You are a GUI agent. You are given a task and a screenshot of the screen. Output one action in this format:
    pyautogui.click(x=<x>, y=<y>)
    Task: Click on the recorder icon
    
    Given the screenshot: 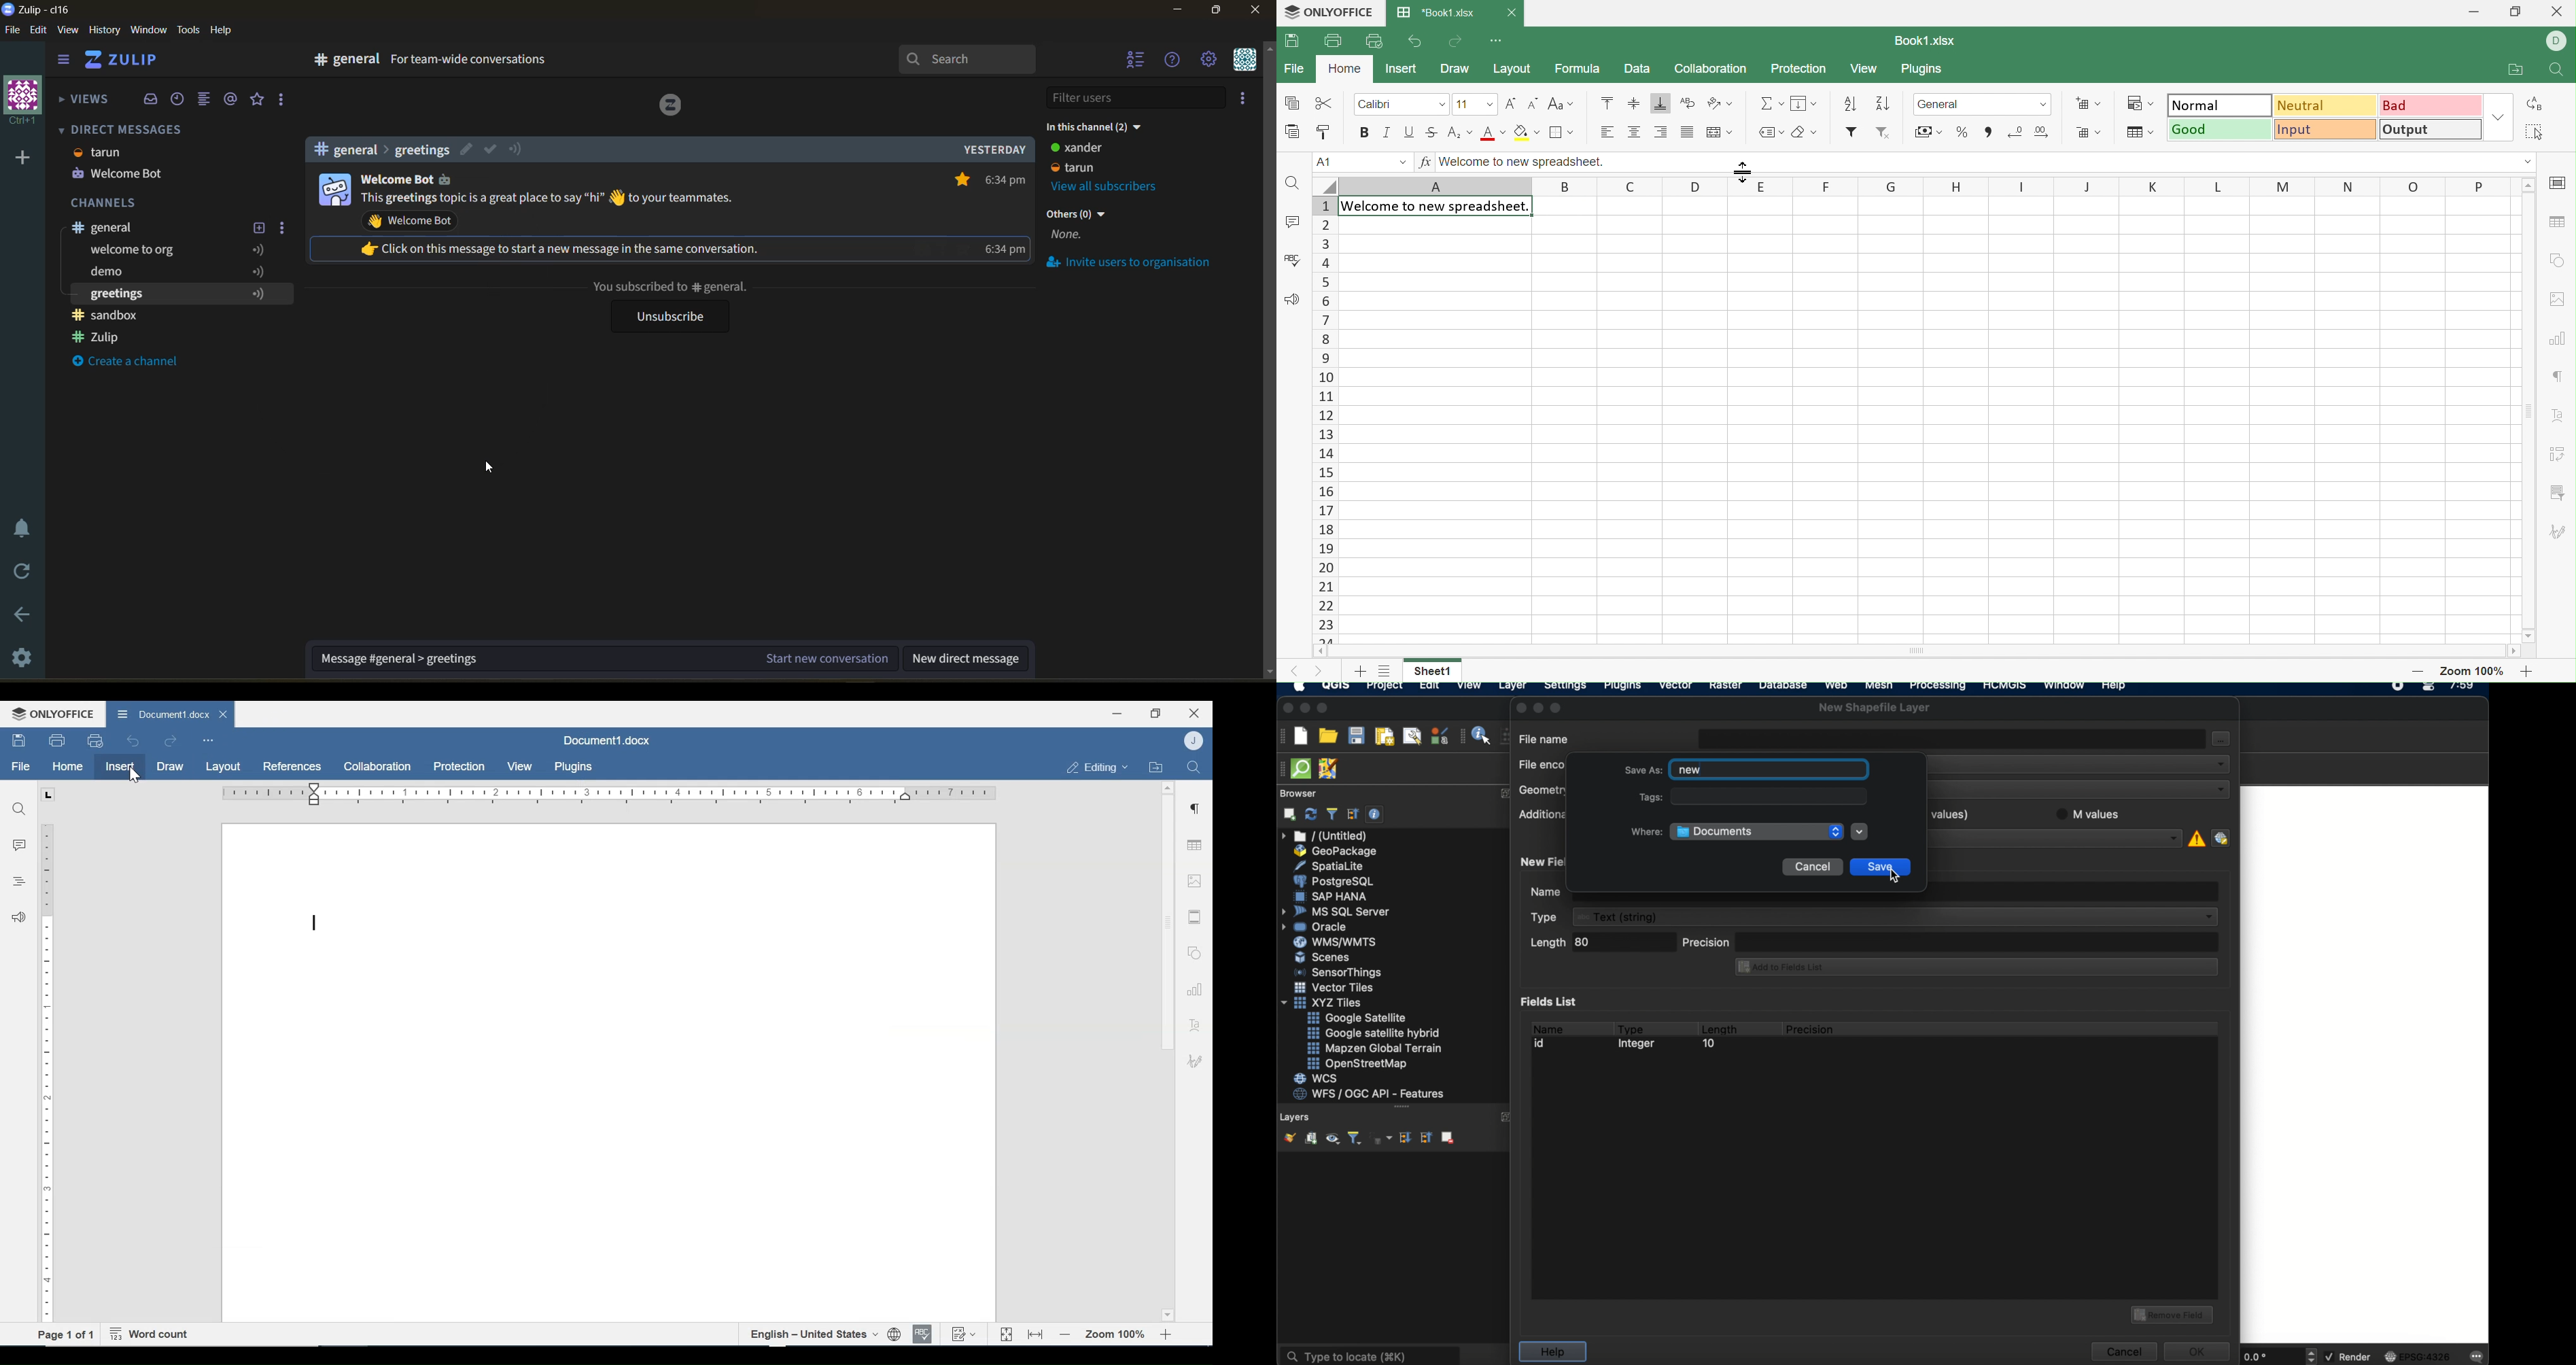 What is the action you would take?
    pyautogui.click(x=2400, y=688)
    